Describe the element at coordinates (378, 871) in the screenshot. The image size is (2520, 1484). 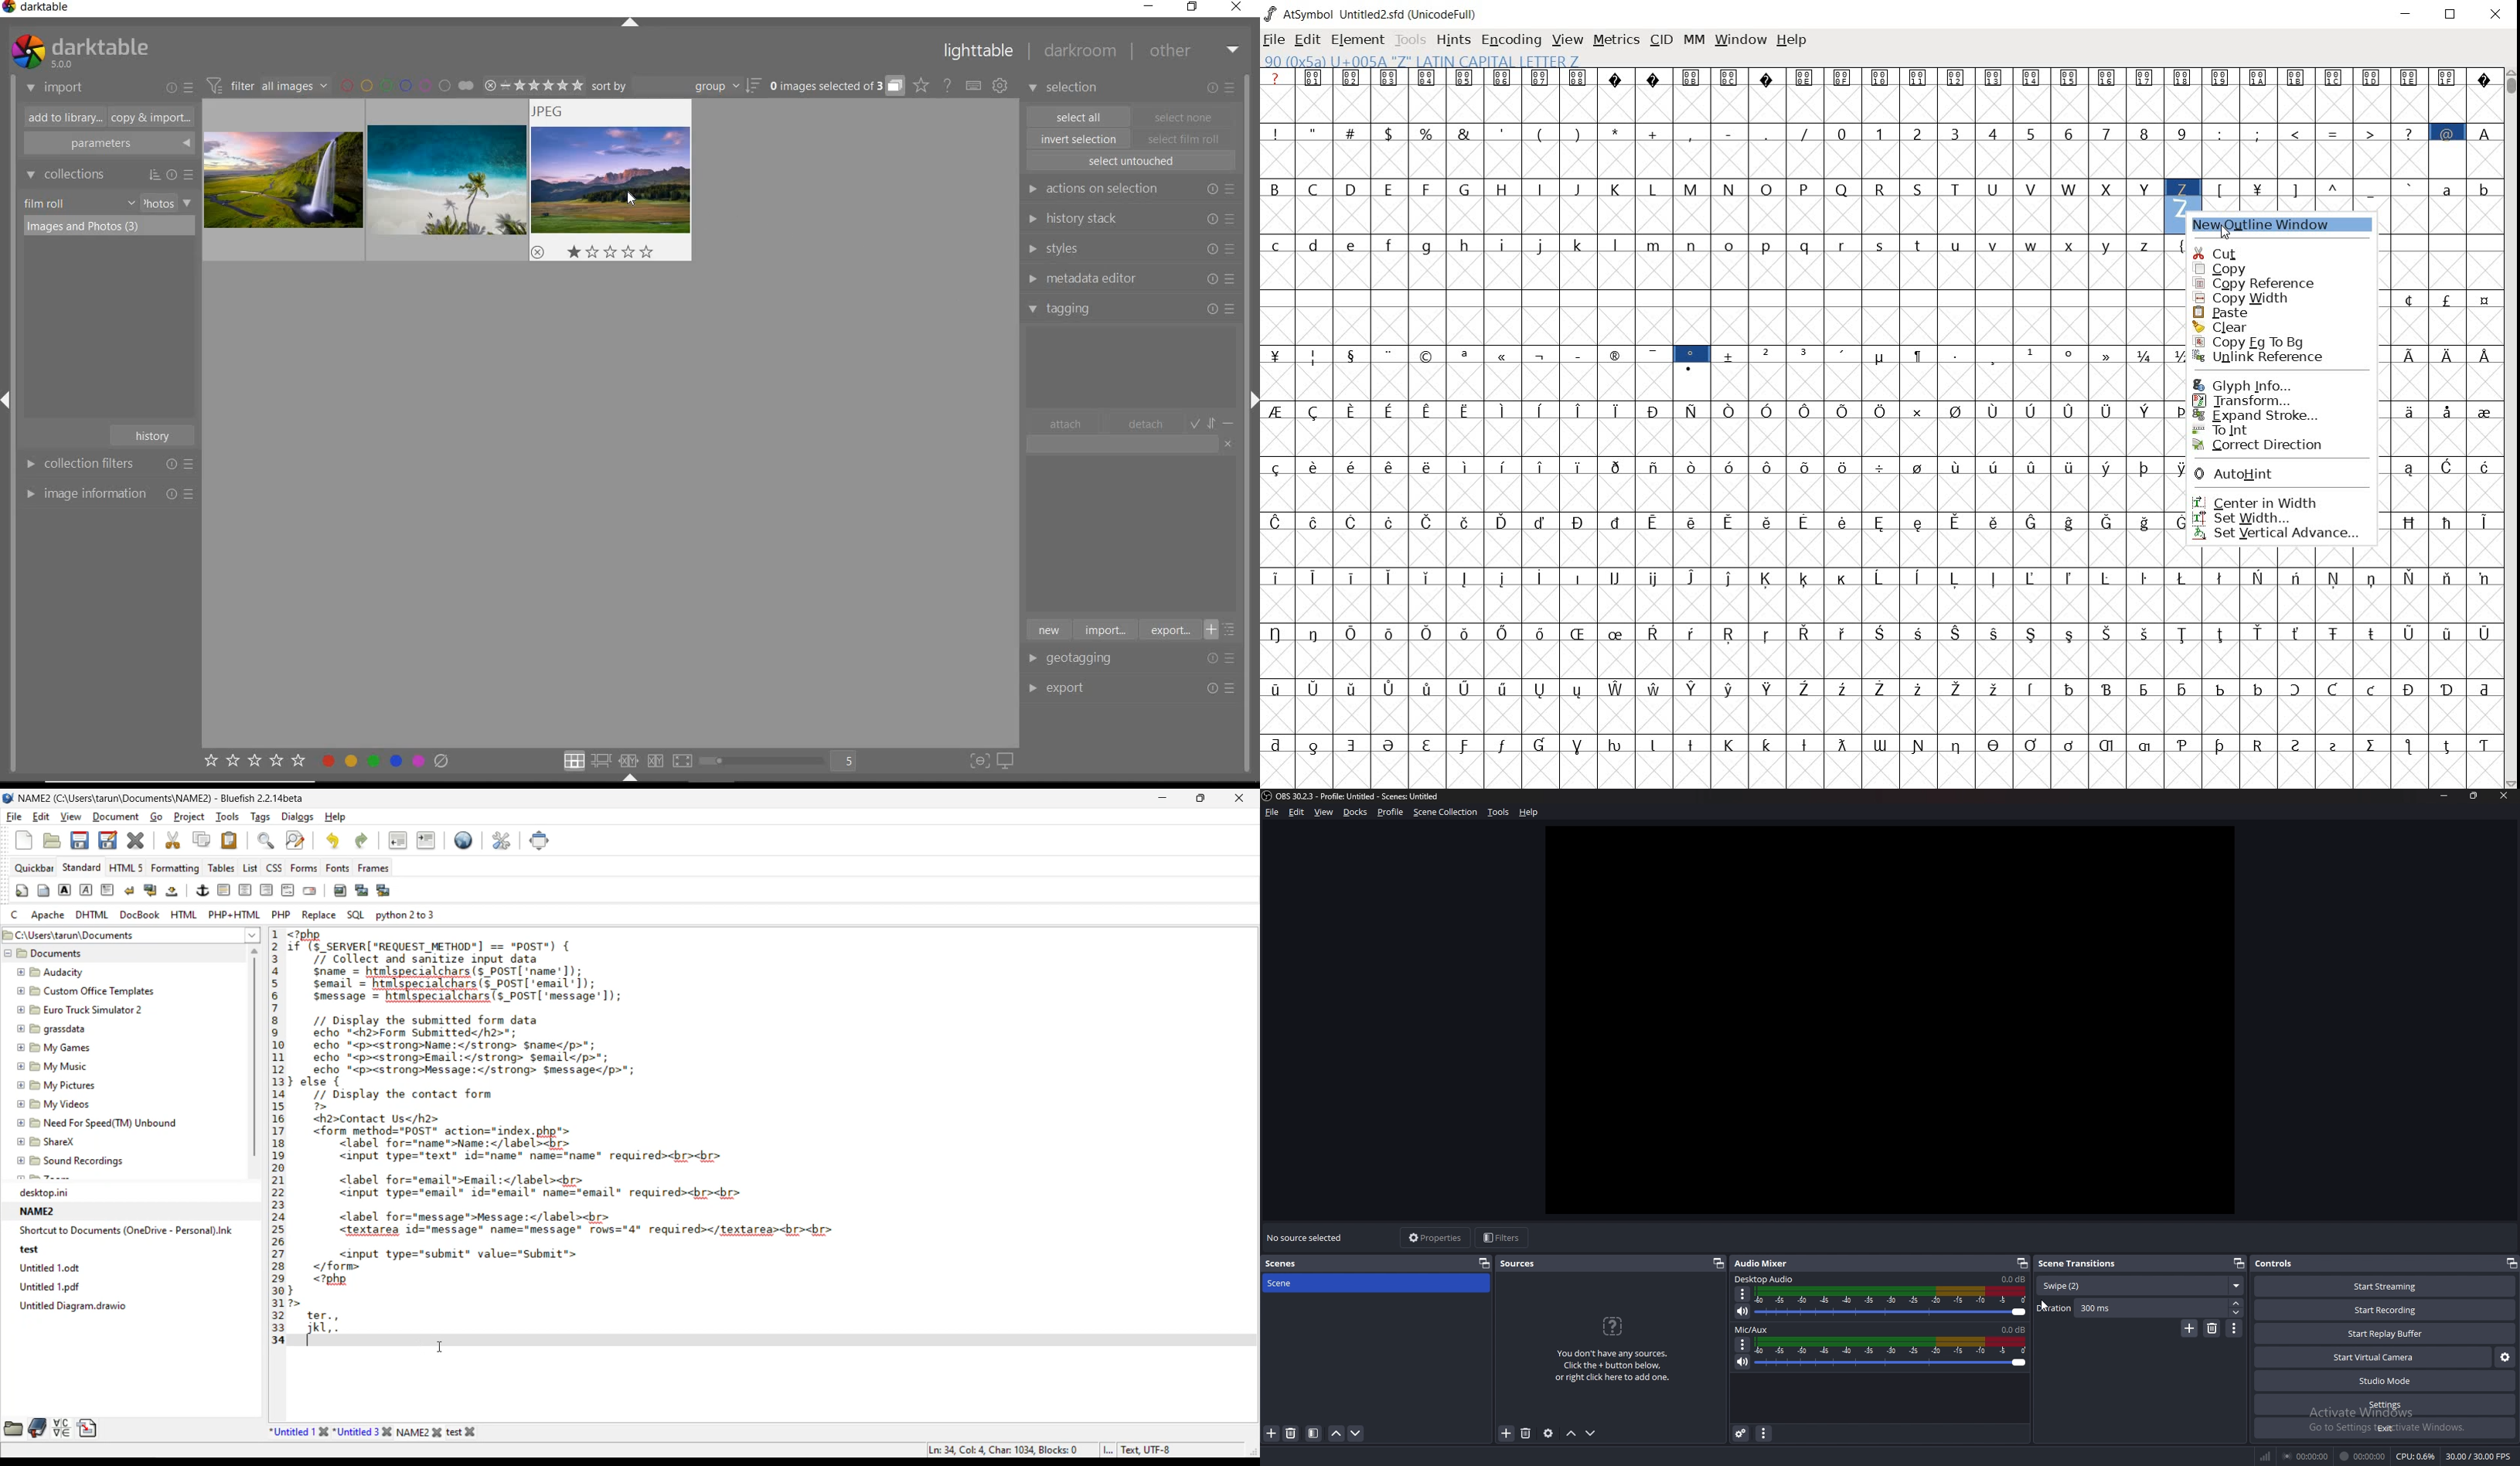
I see `frames` at that location.